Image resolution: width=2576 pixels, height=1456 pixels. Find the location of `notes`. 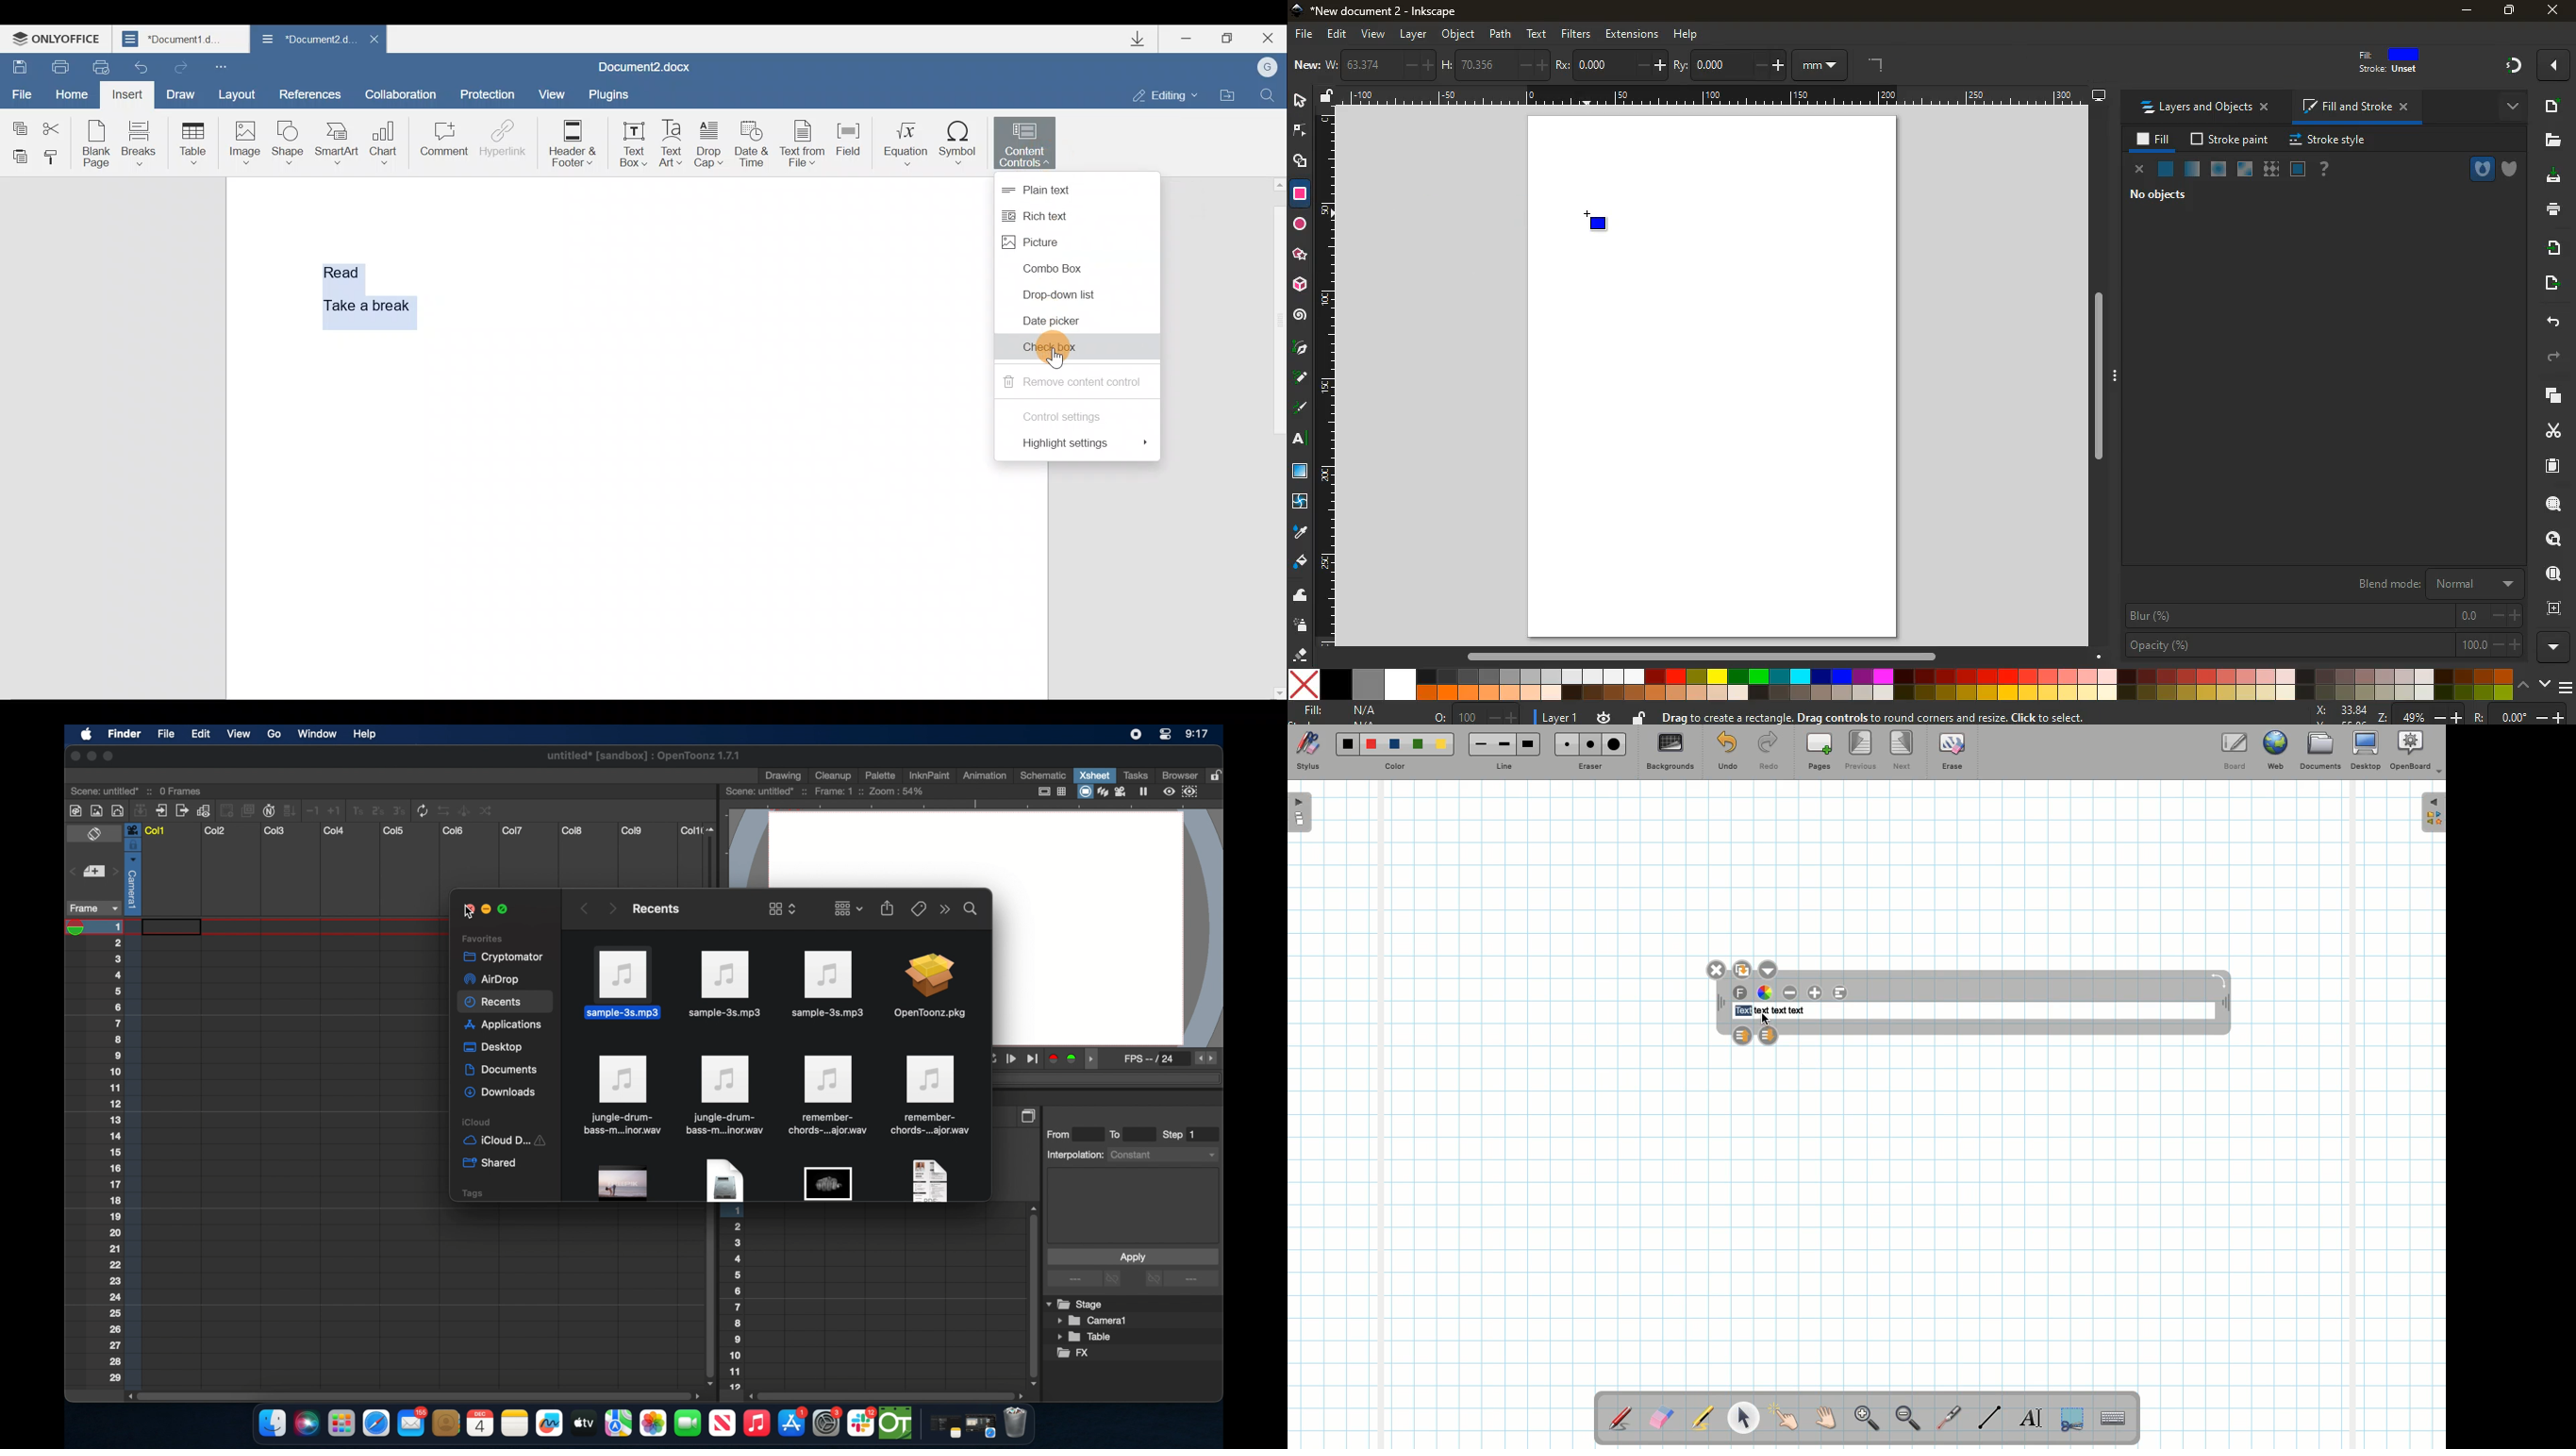

notes is located at coordinates (942, 1428).